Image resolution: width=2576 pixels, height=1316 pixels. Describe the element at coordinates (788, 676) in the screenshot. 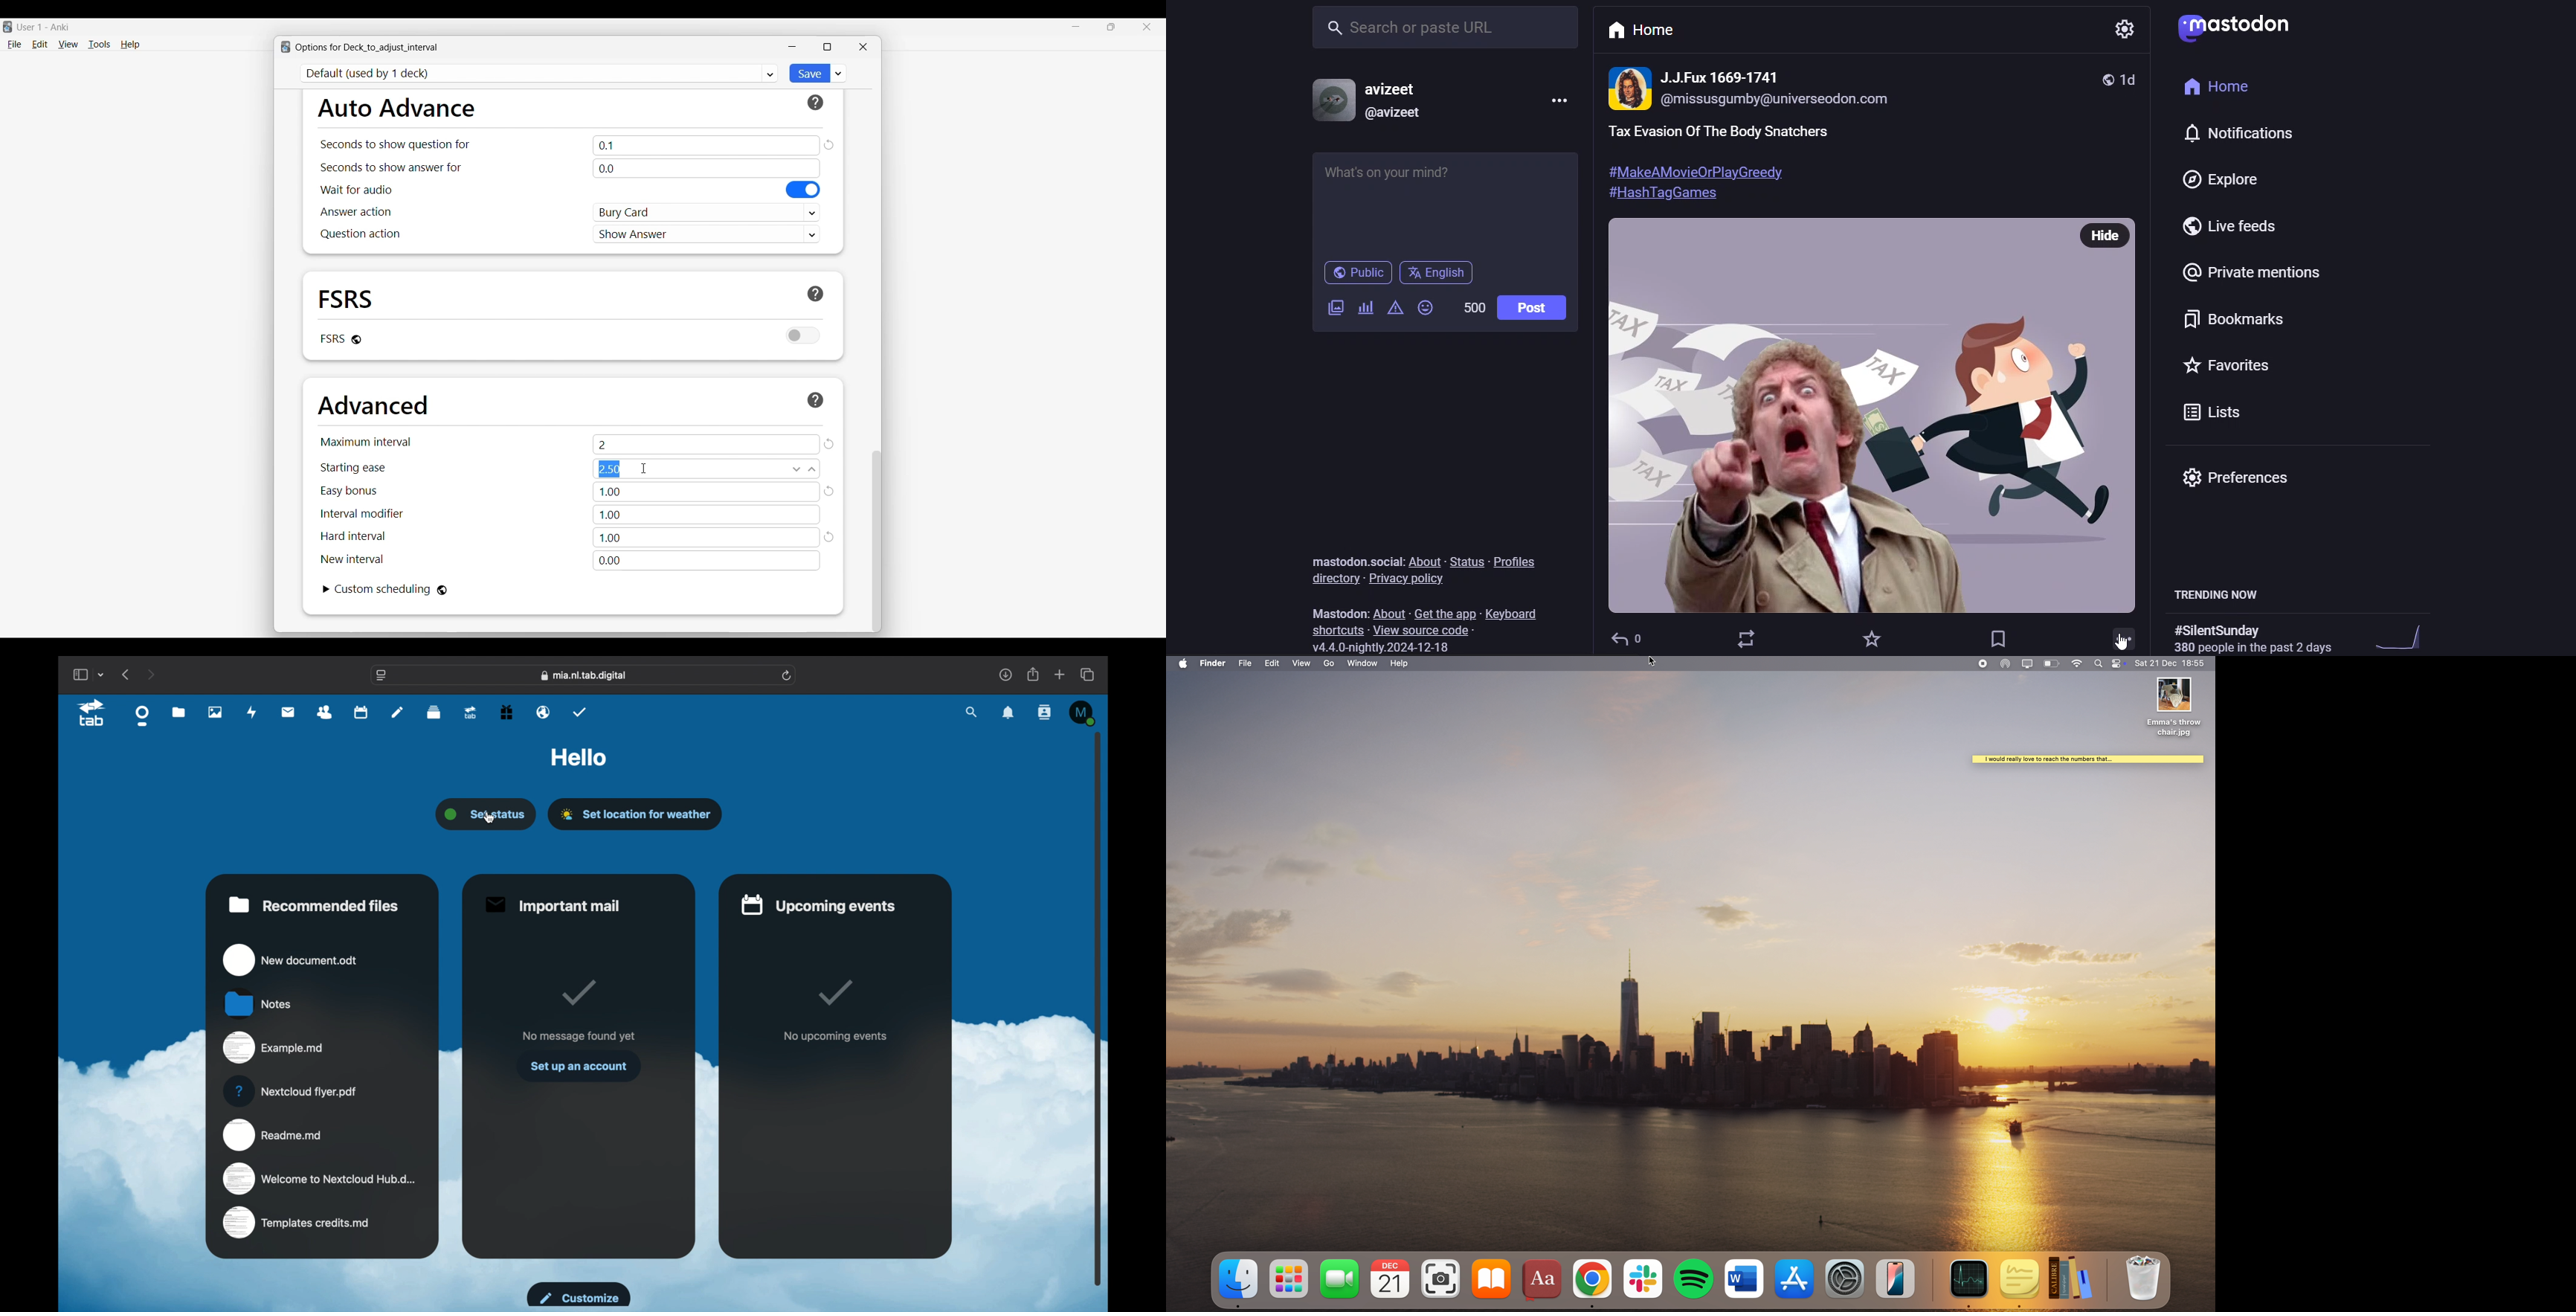

I see `refresh` at that location.